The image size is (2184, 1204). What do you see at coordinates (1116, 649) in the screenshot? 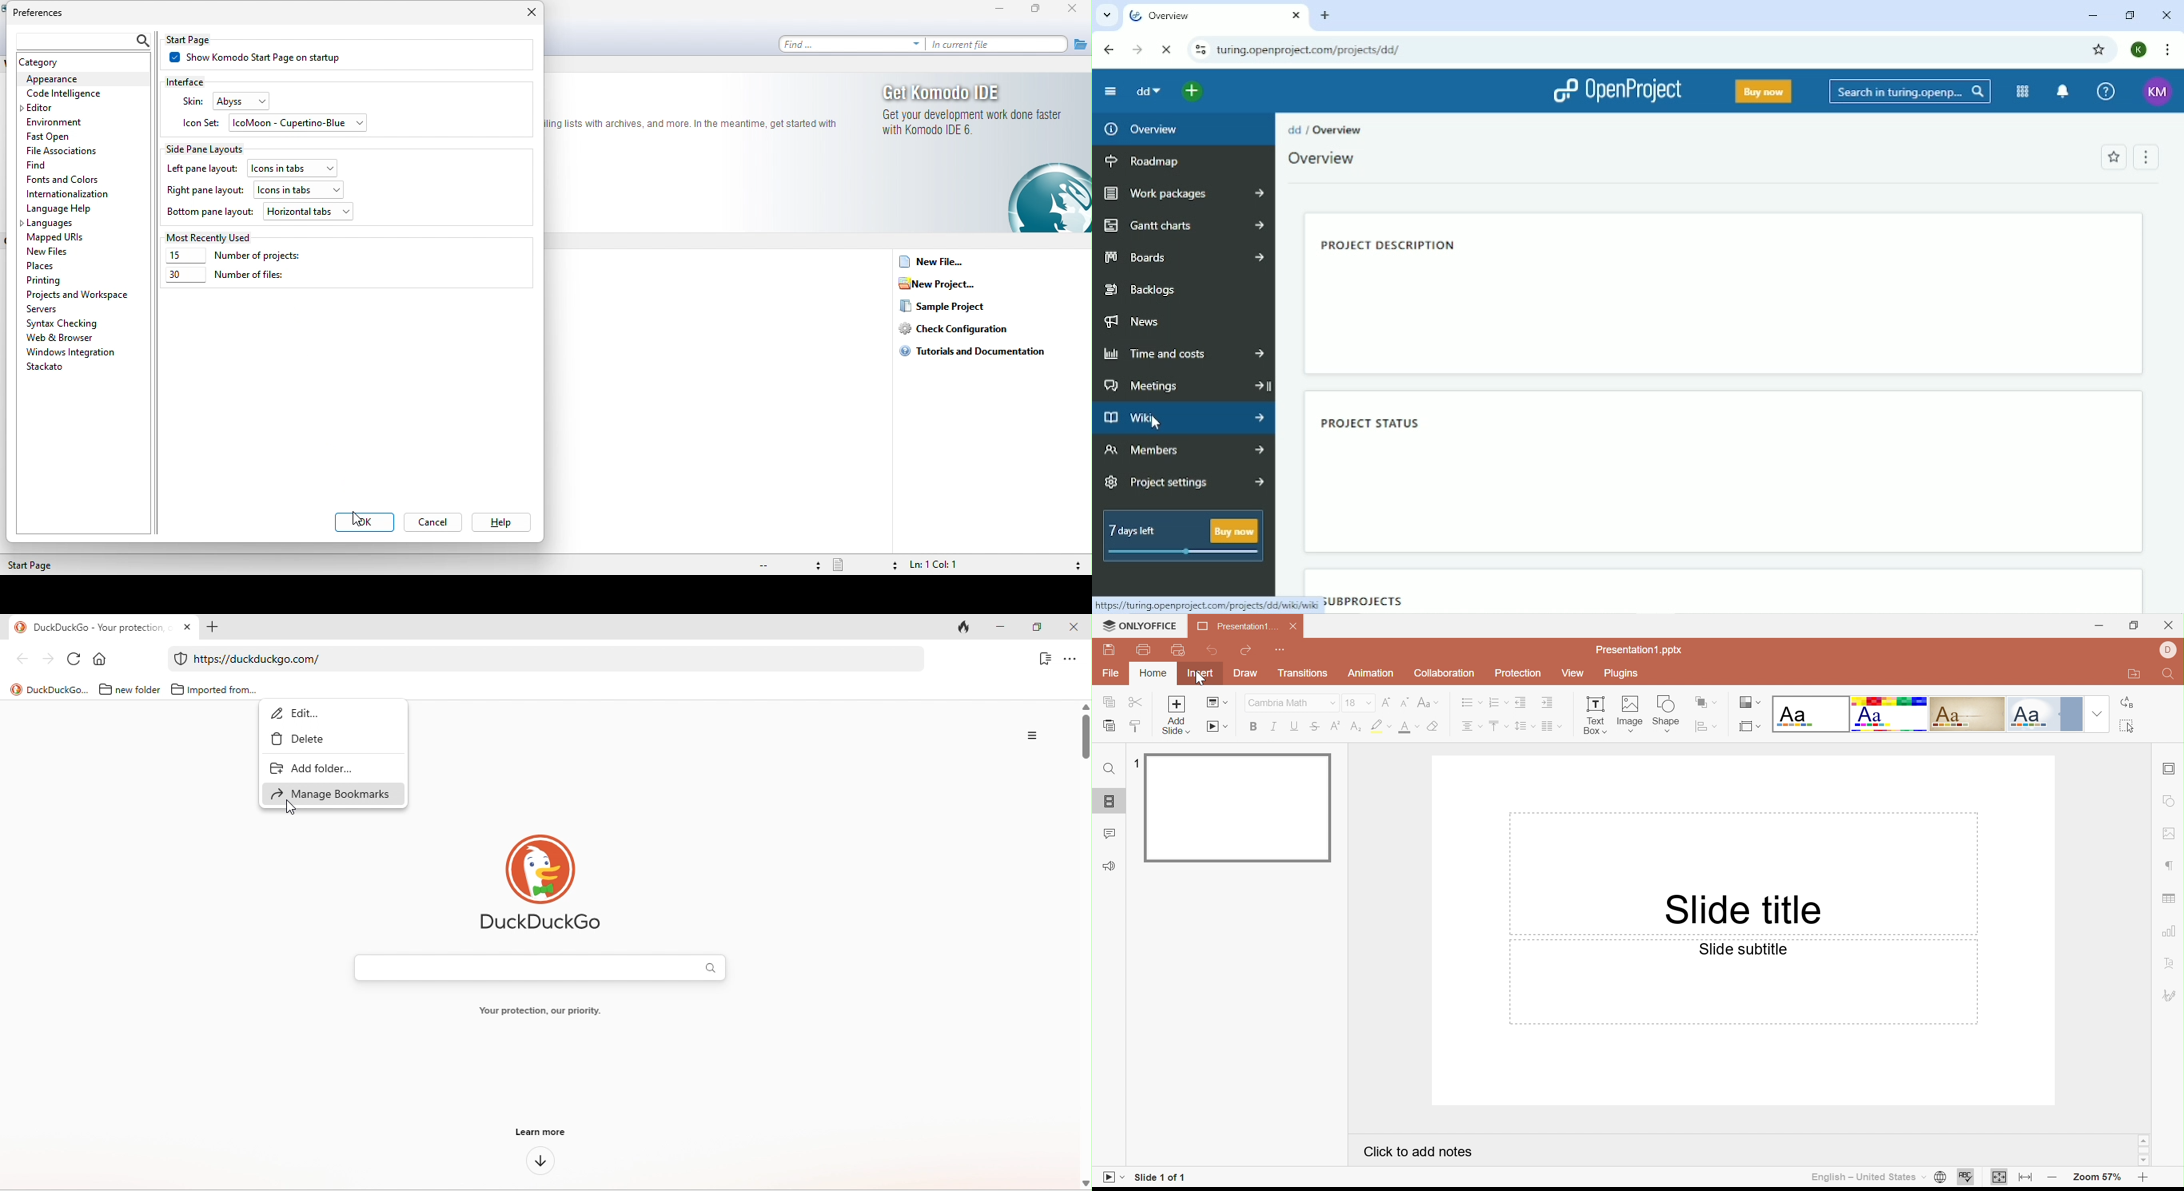
I see `Save` at bounding box center [1116, 649].